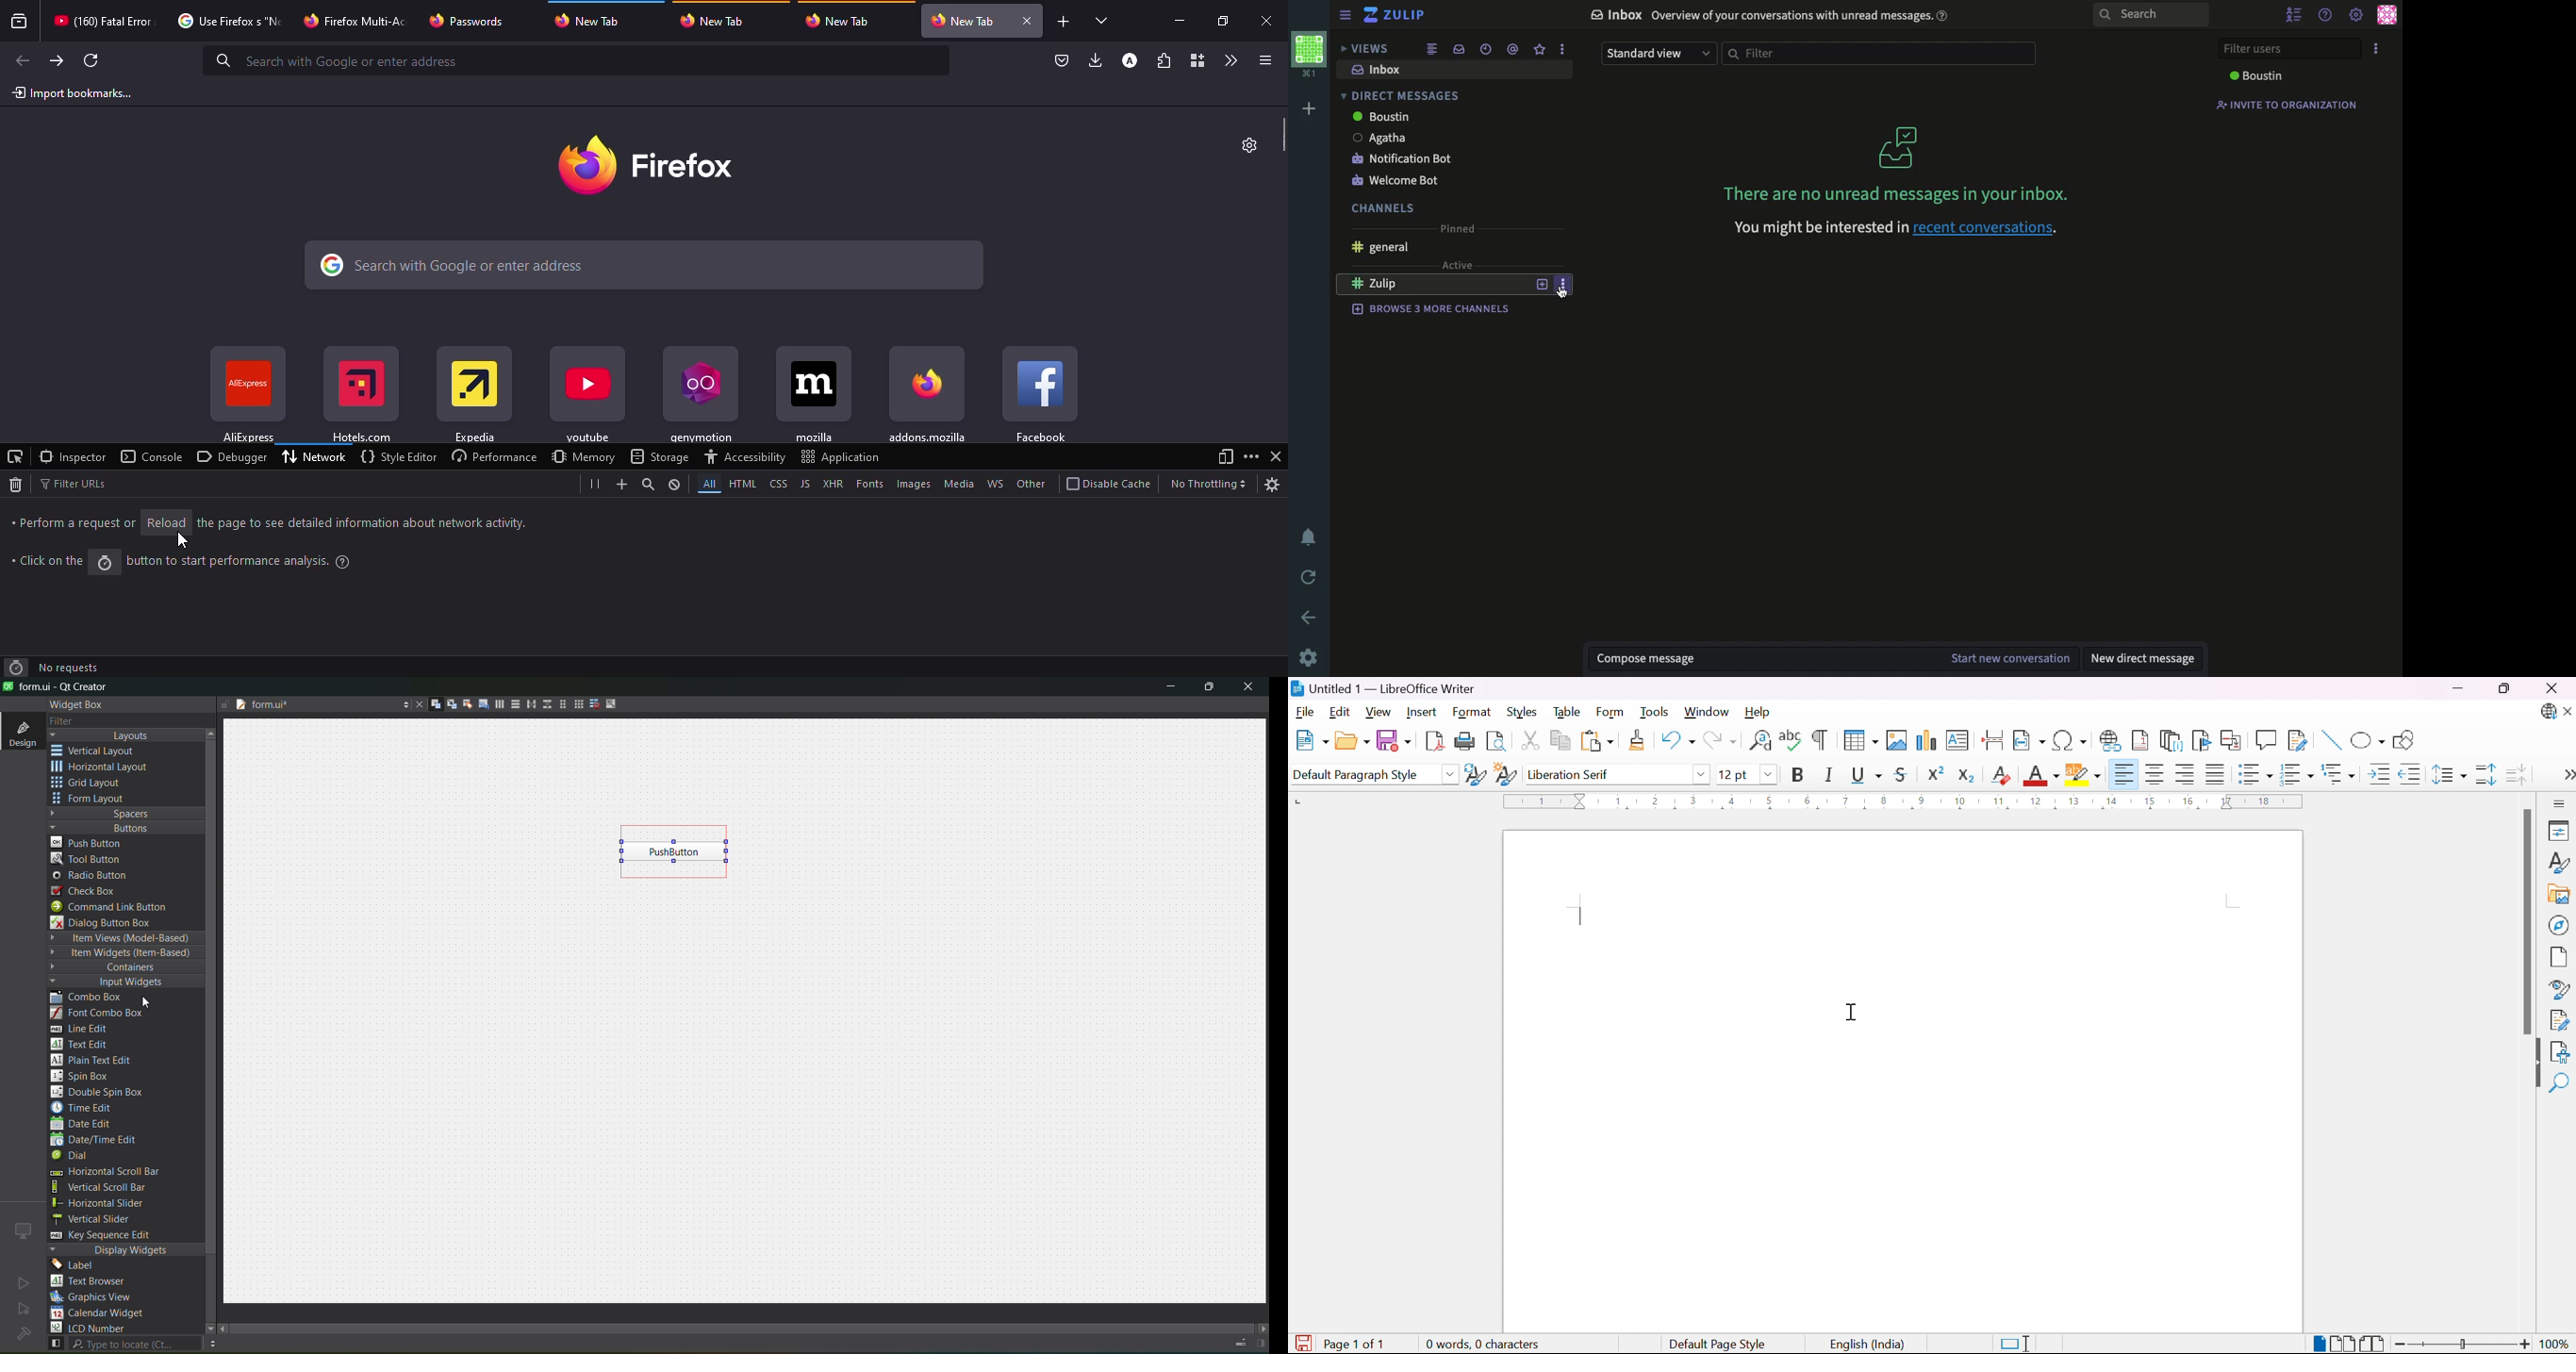 This screenshot has height=1372, width=2576. Describe the element at coordinates (745, 456) in the screenshot. I see `accessibility` at that location.